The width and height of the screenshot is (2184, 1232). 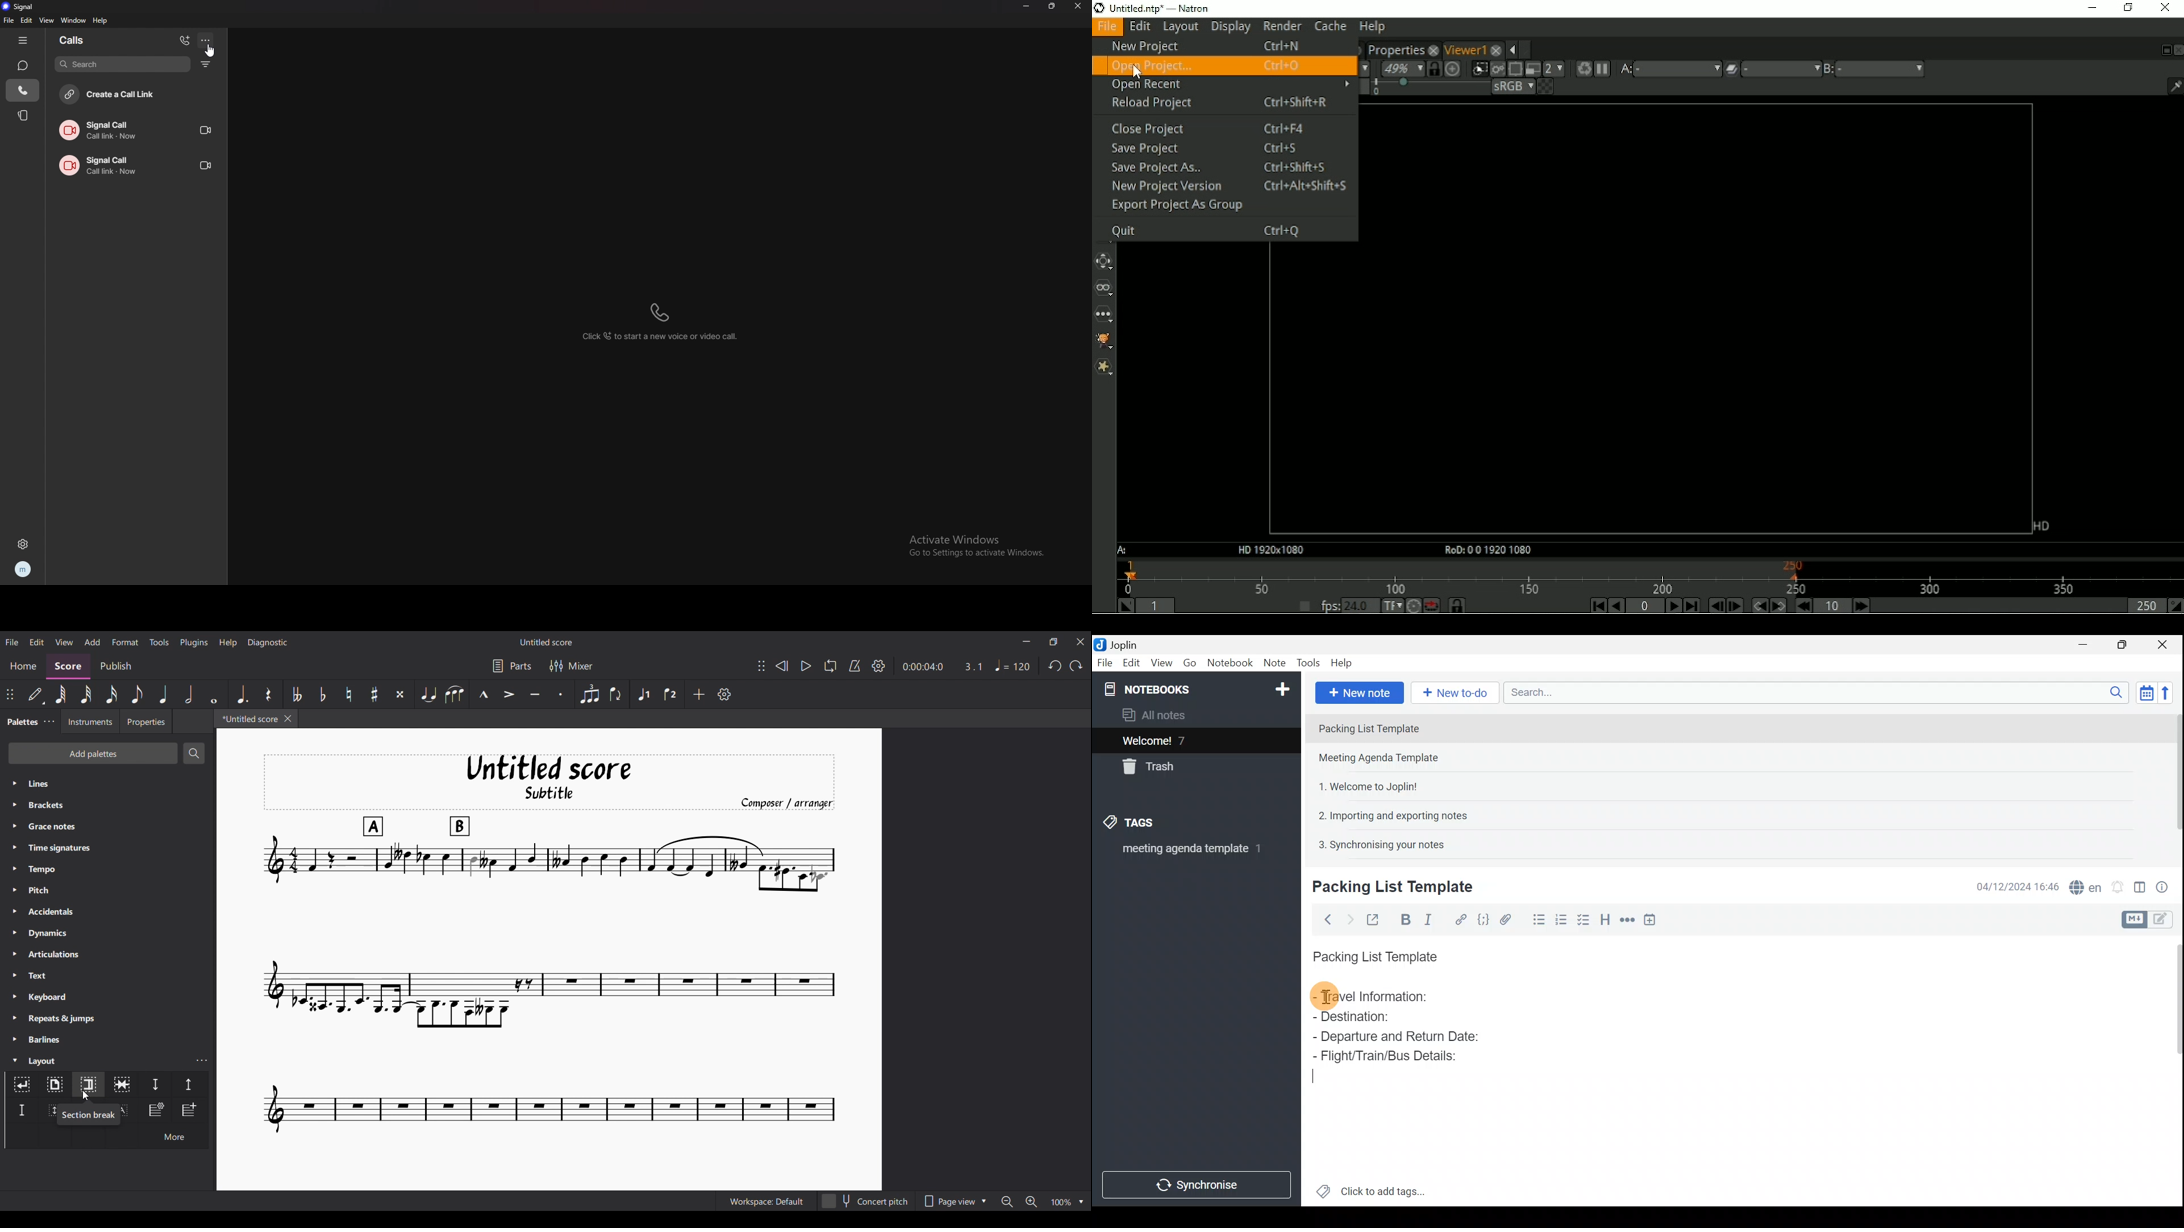 What do you see at coordinates (1326, 1080) in the screenshot?
I see `Cursor` at bounding box center [1326, 1080].